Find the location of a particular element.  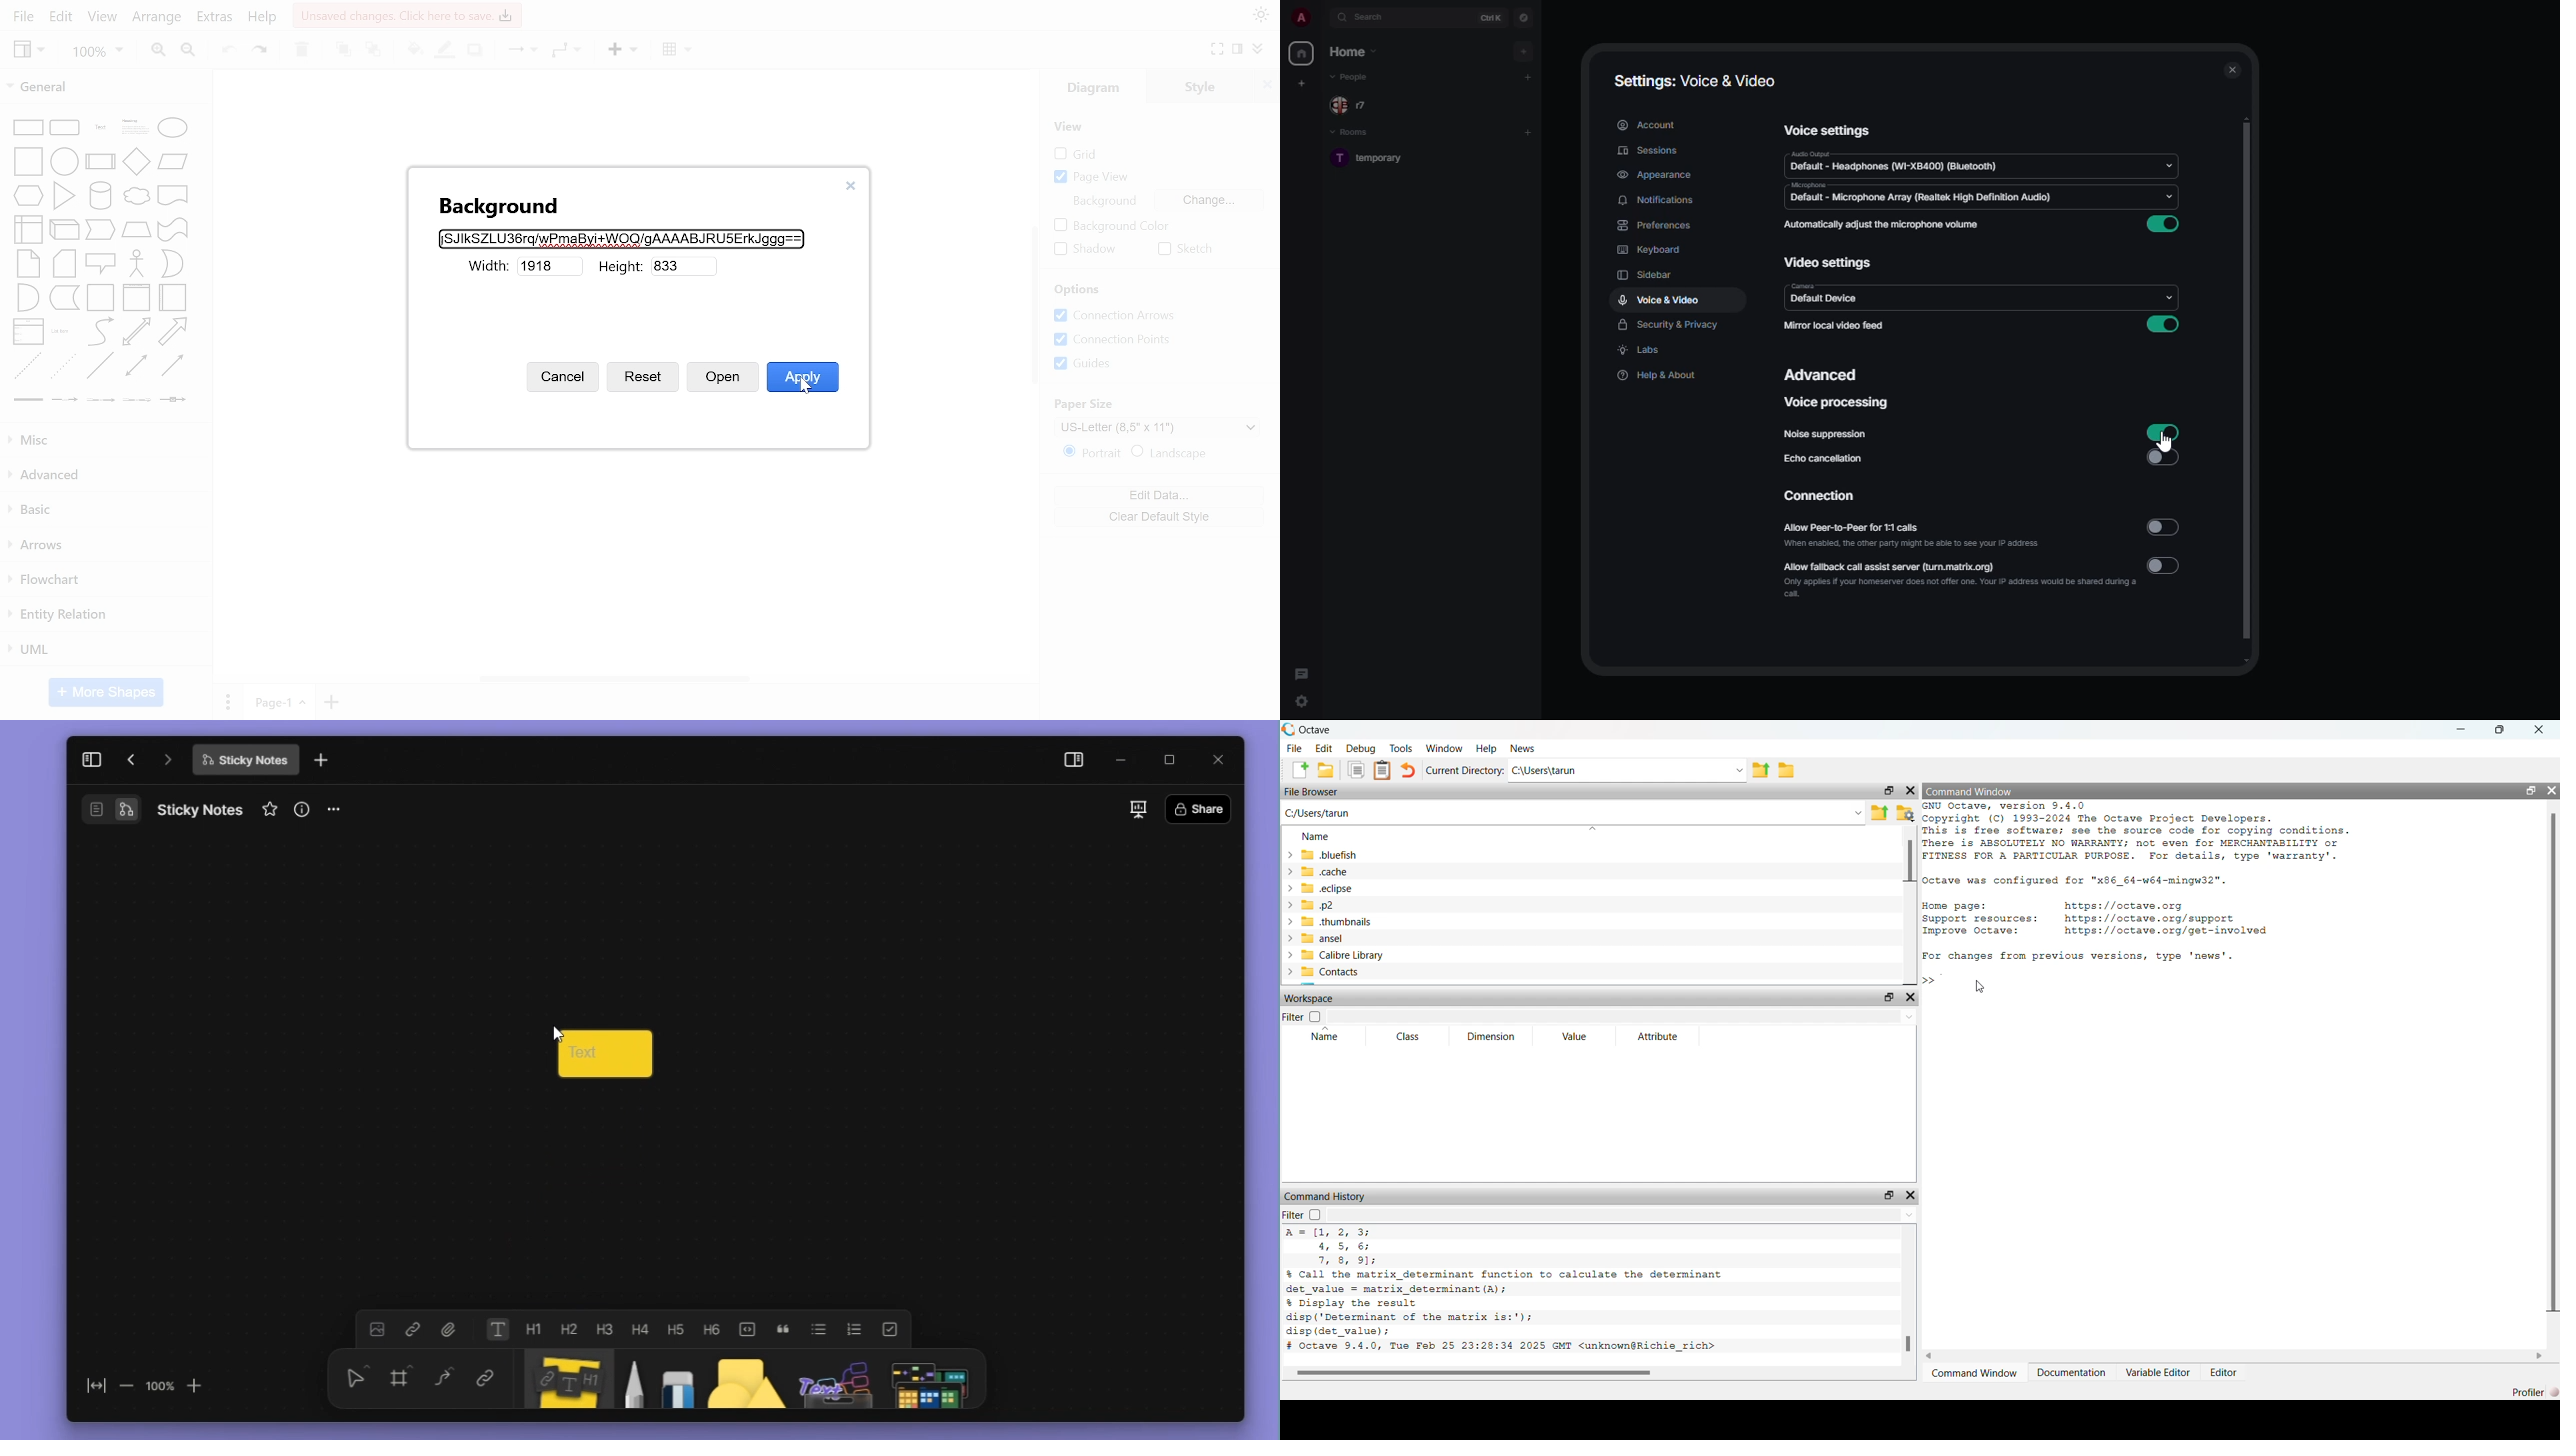

guides is located at coordinates (1084, 364).